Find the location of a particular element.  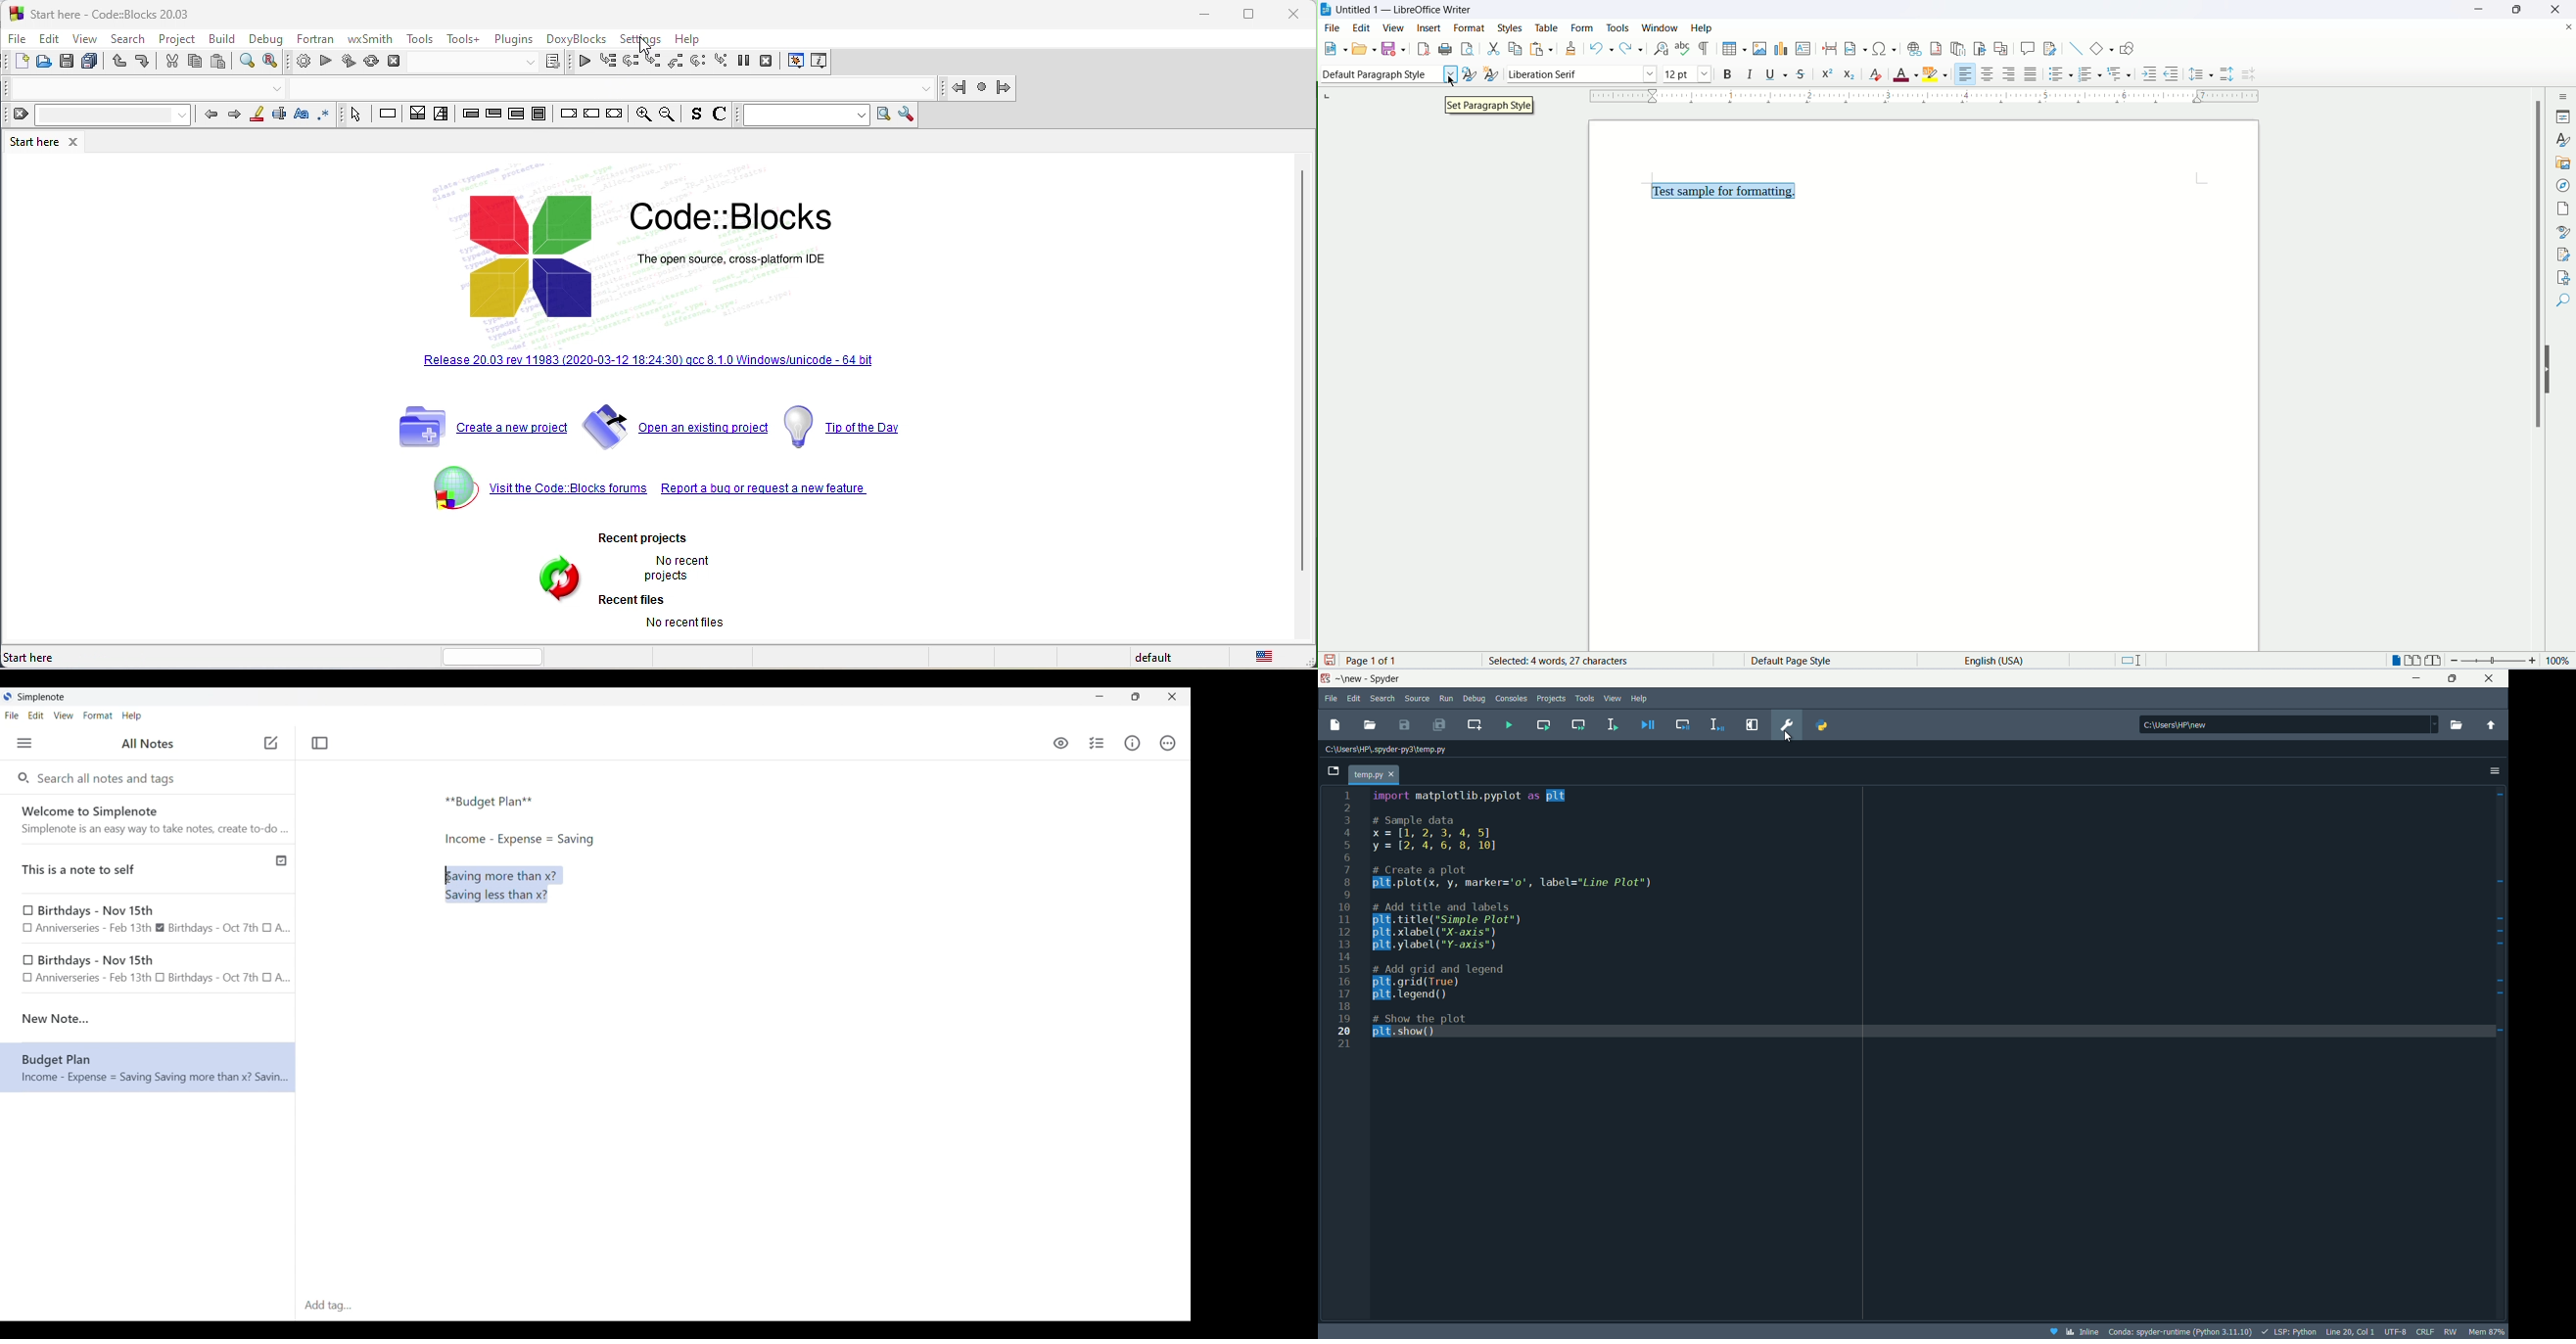

line spacing is located at coordinates (2201, 73).